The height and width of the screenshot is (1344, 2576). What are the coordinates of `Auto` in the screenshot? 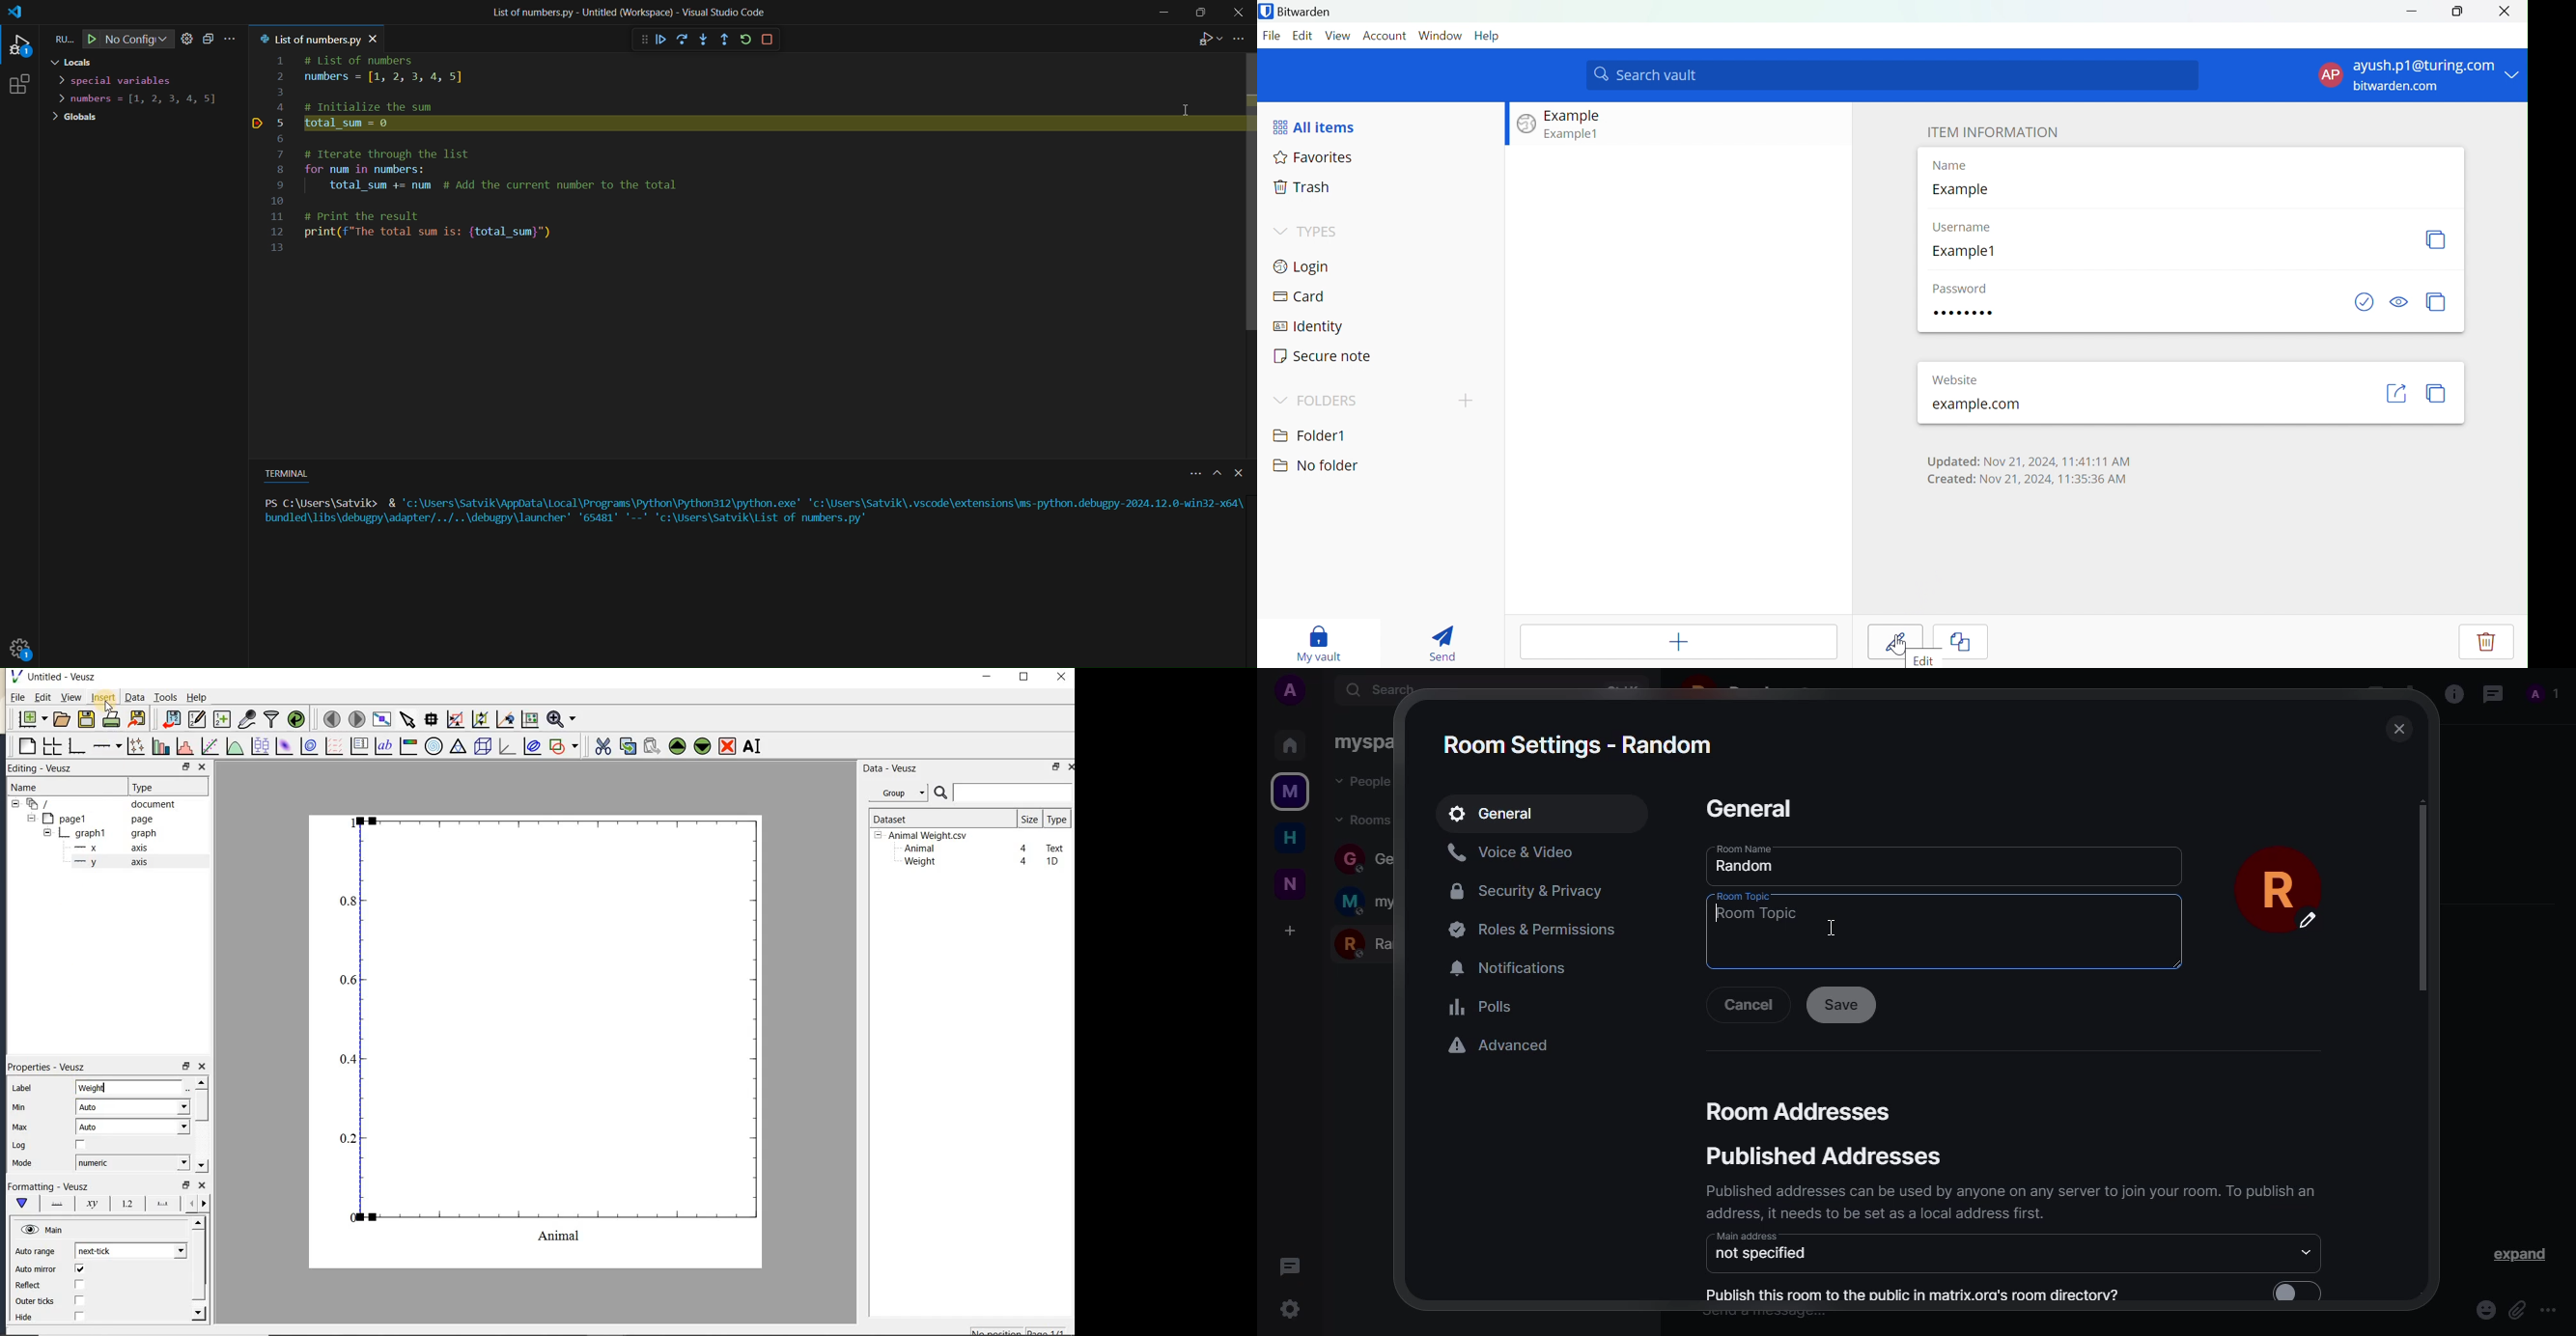 It's located at (132, 1107).